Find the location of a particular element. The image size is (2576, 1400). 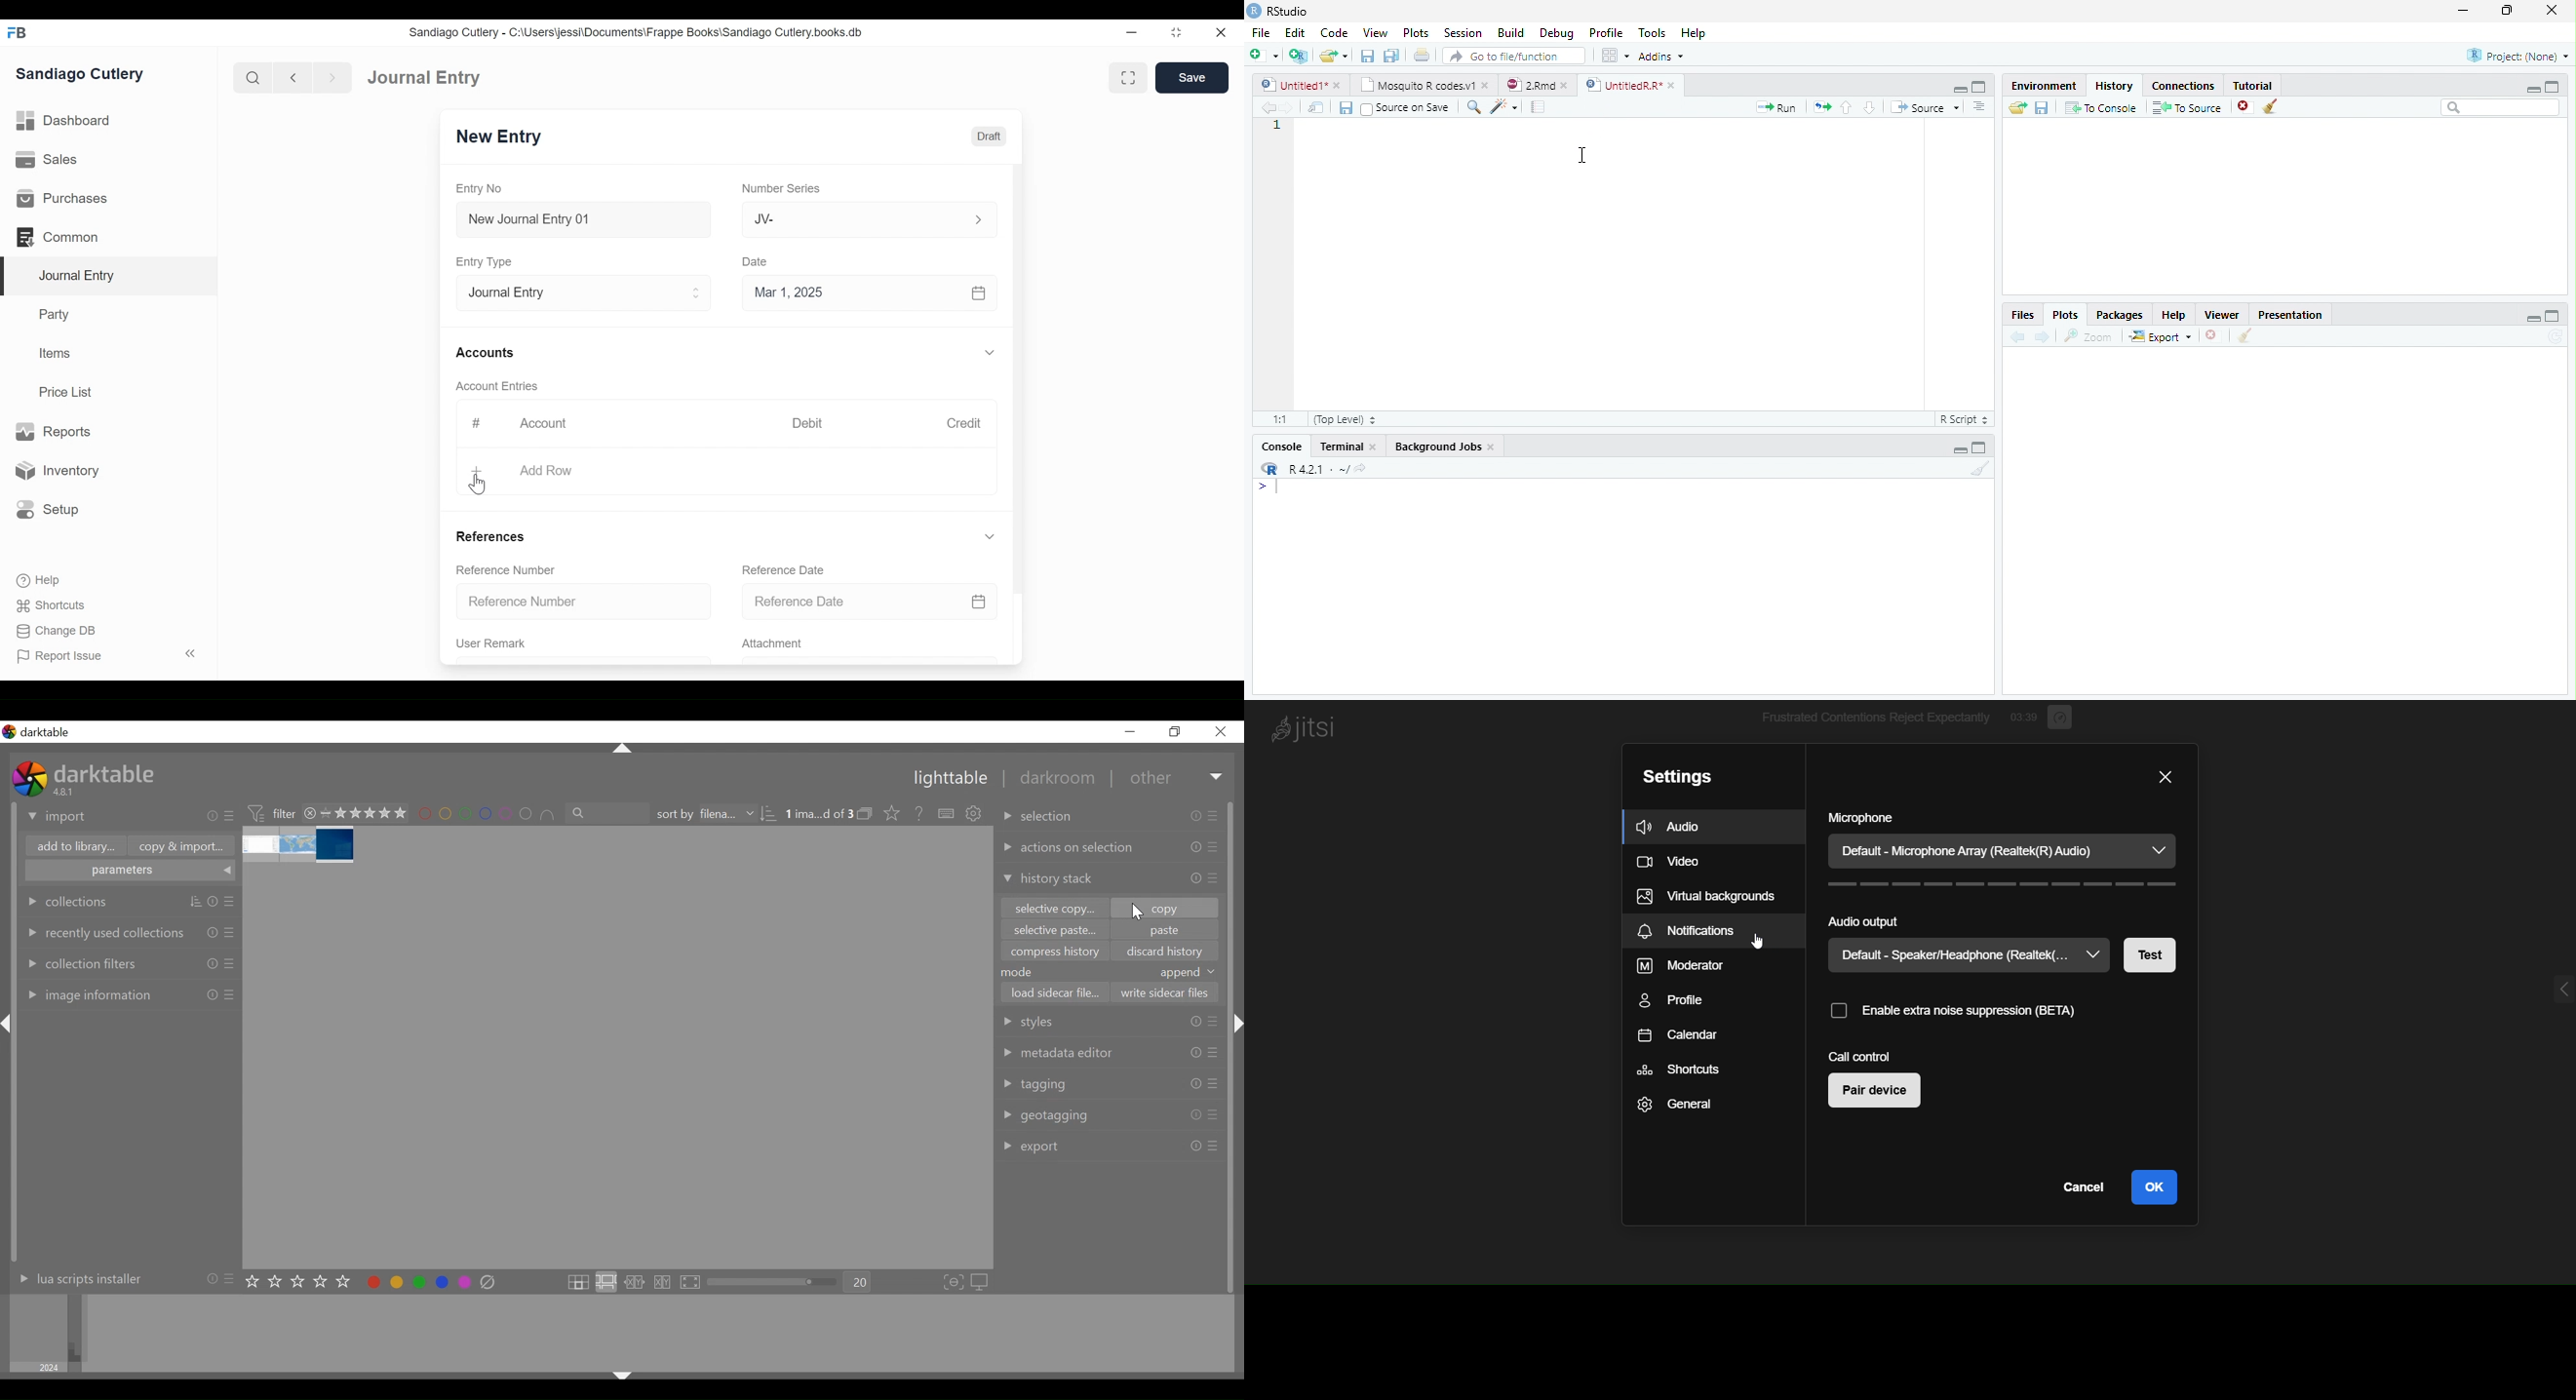

metadata editor is located at coordinates (1059, 1053).